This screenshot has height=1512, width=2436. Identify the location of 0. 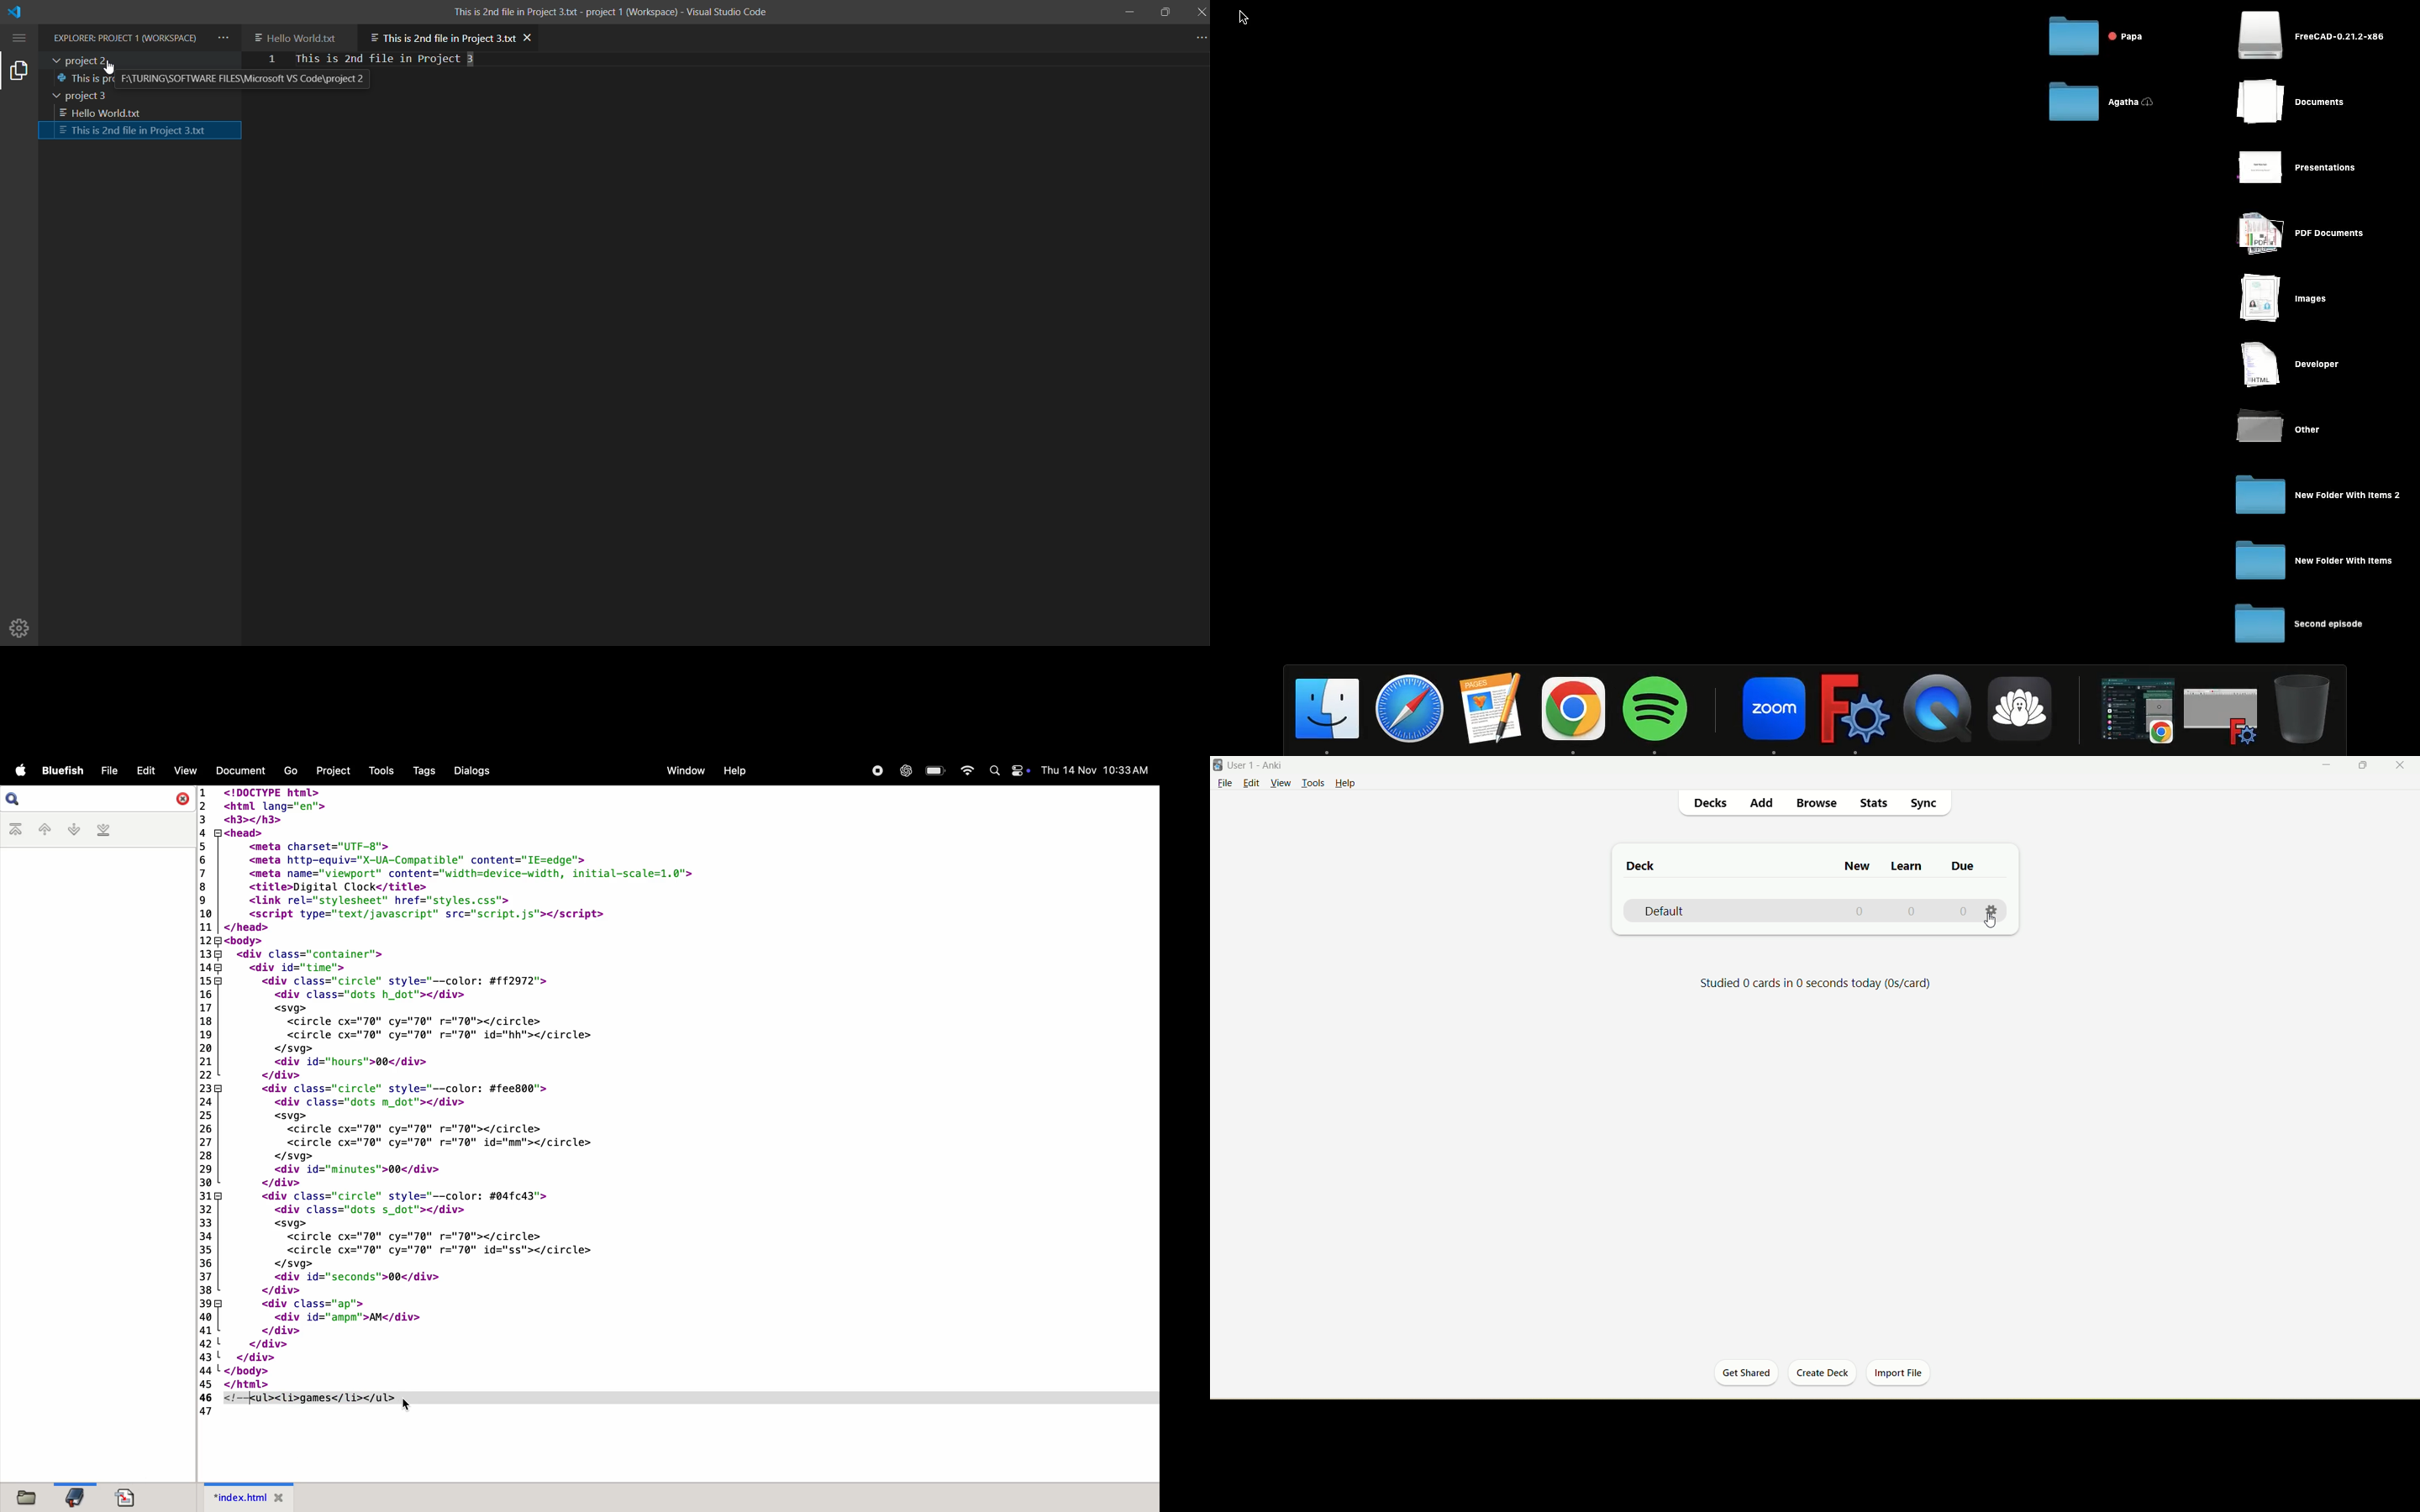
(1965, 910).